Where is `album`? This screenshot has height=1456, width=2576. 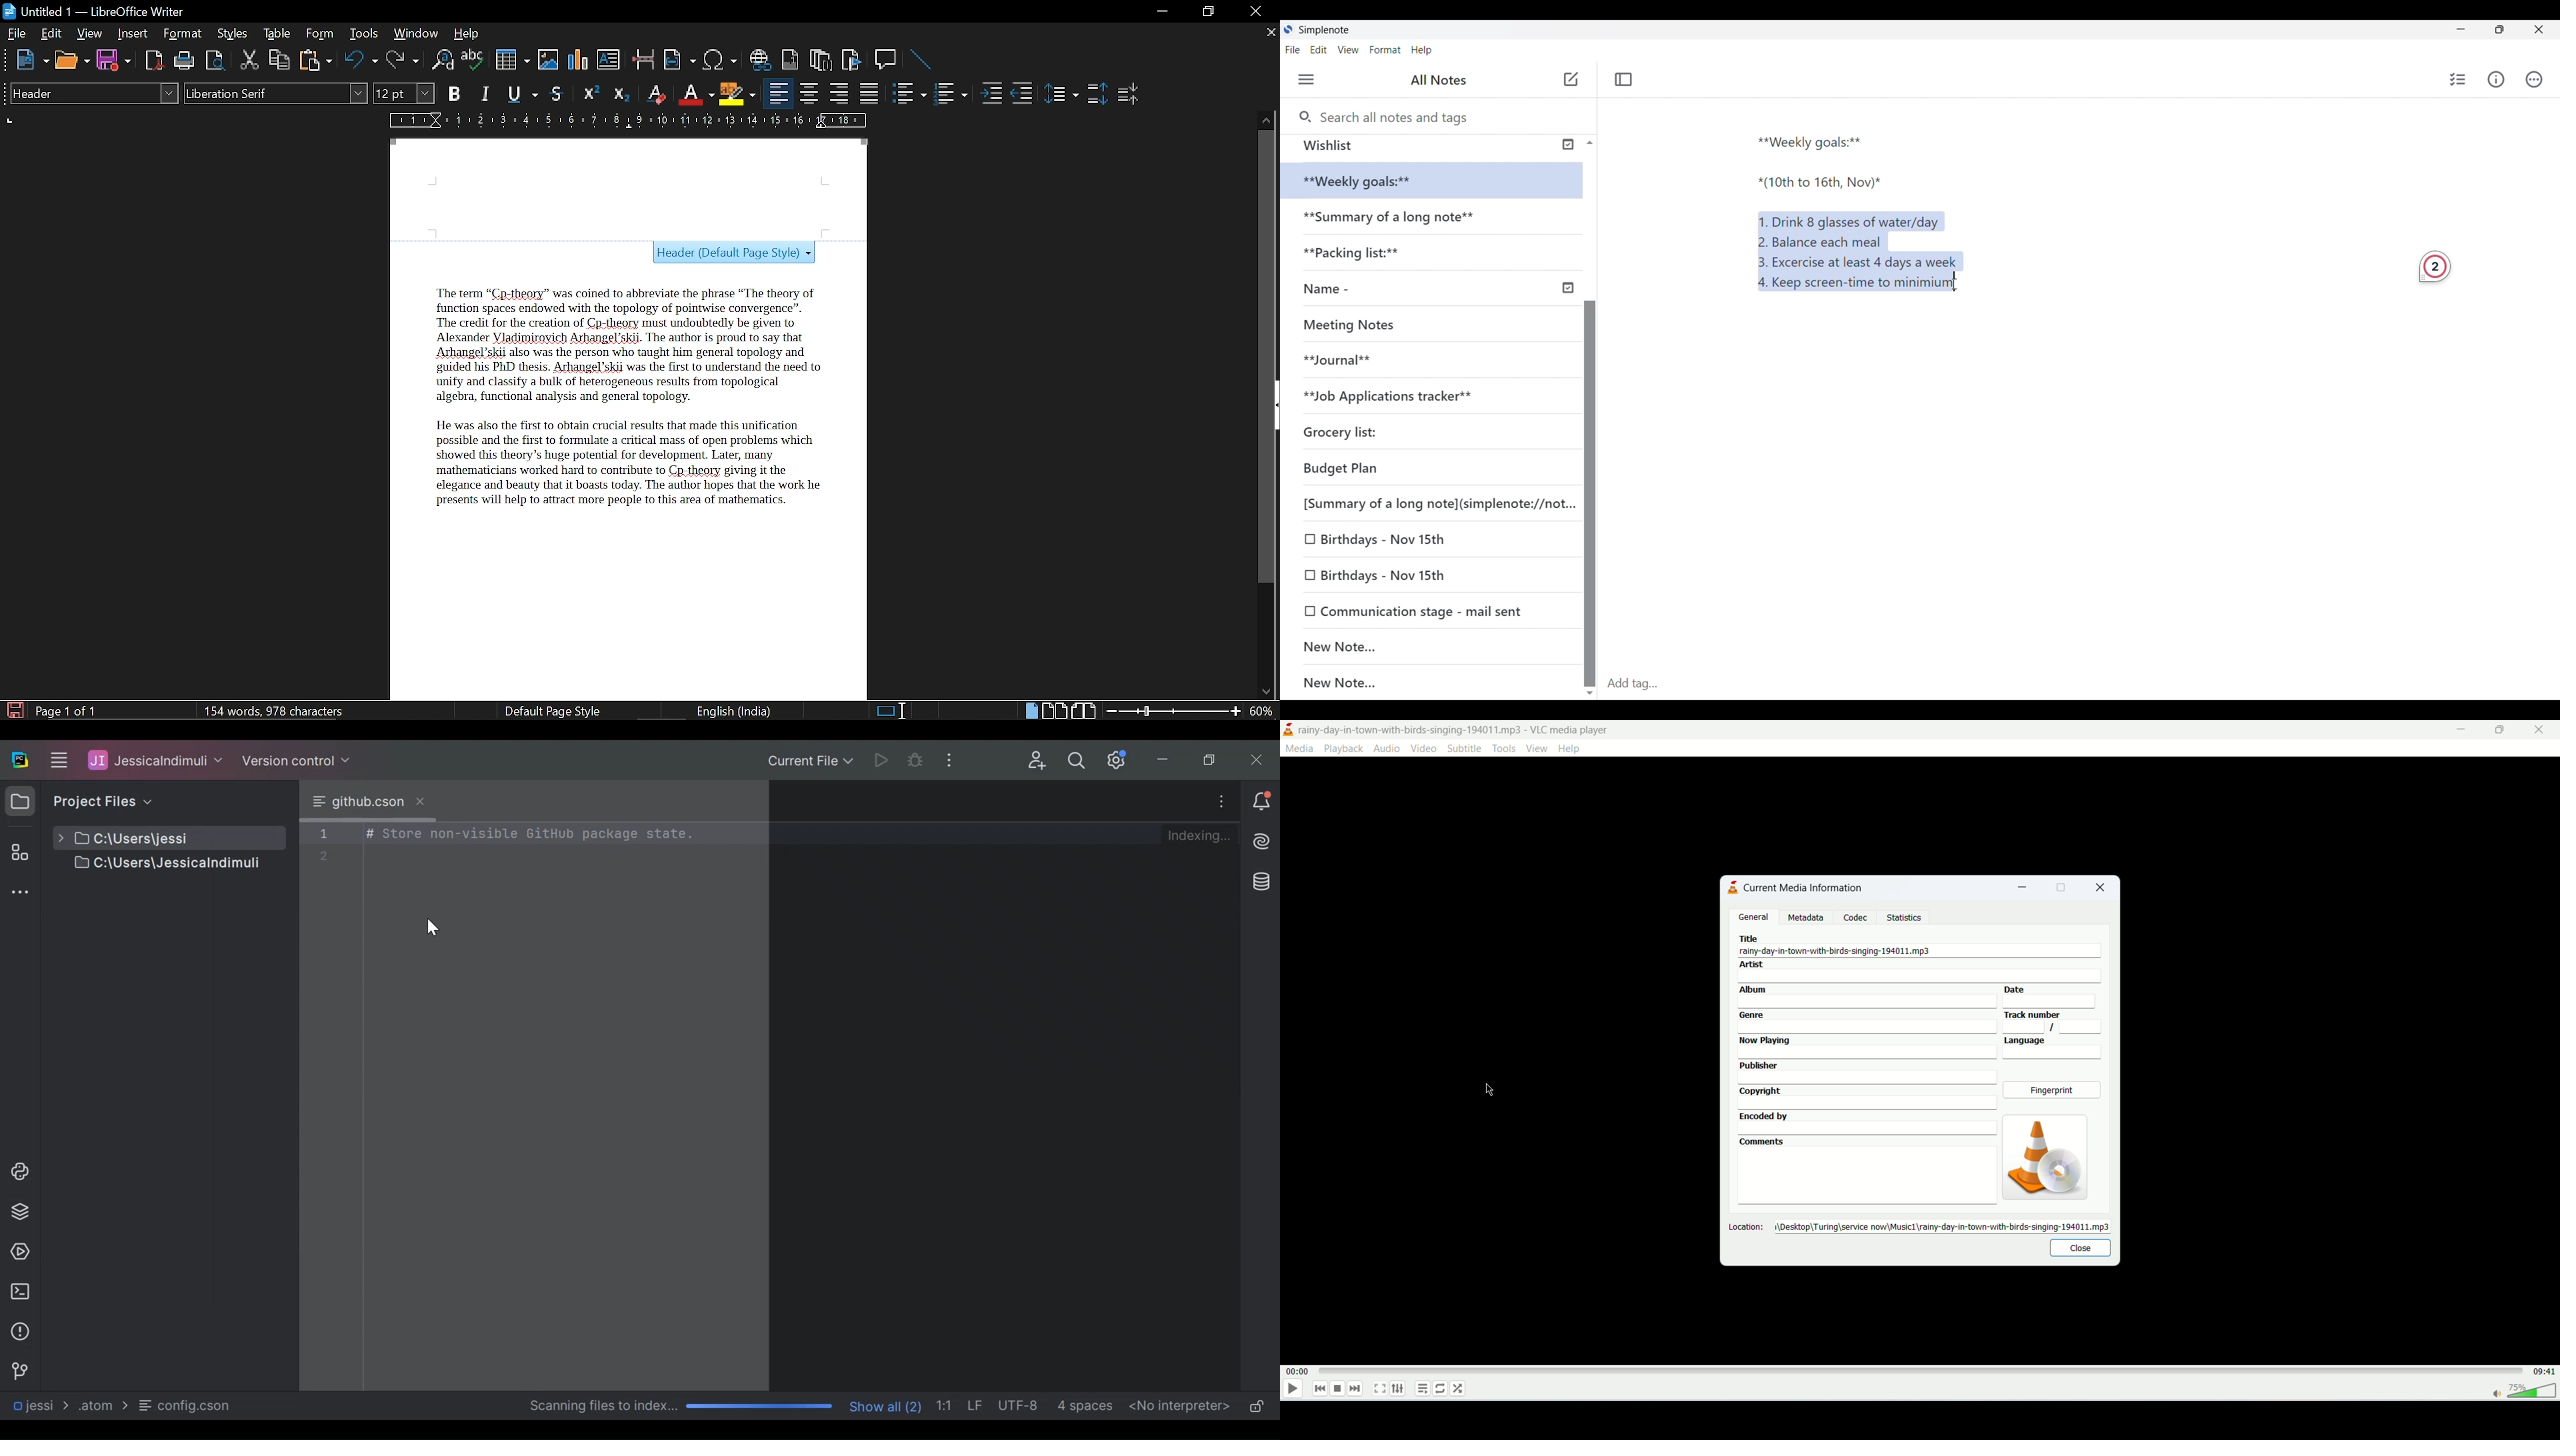 album is located at coordinates (1867, 997).